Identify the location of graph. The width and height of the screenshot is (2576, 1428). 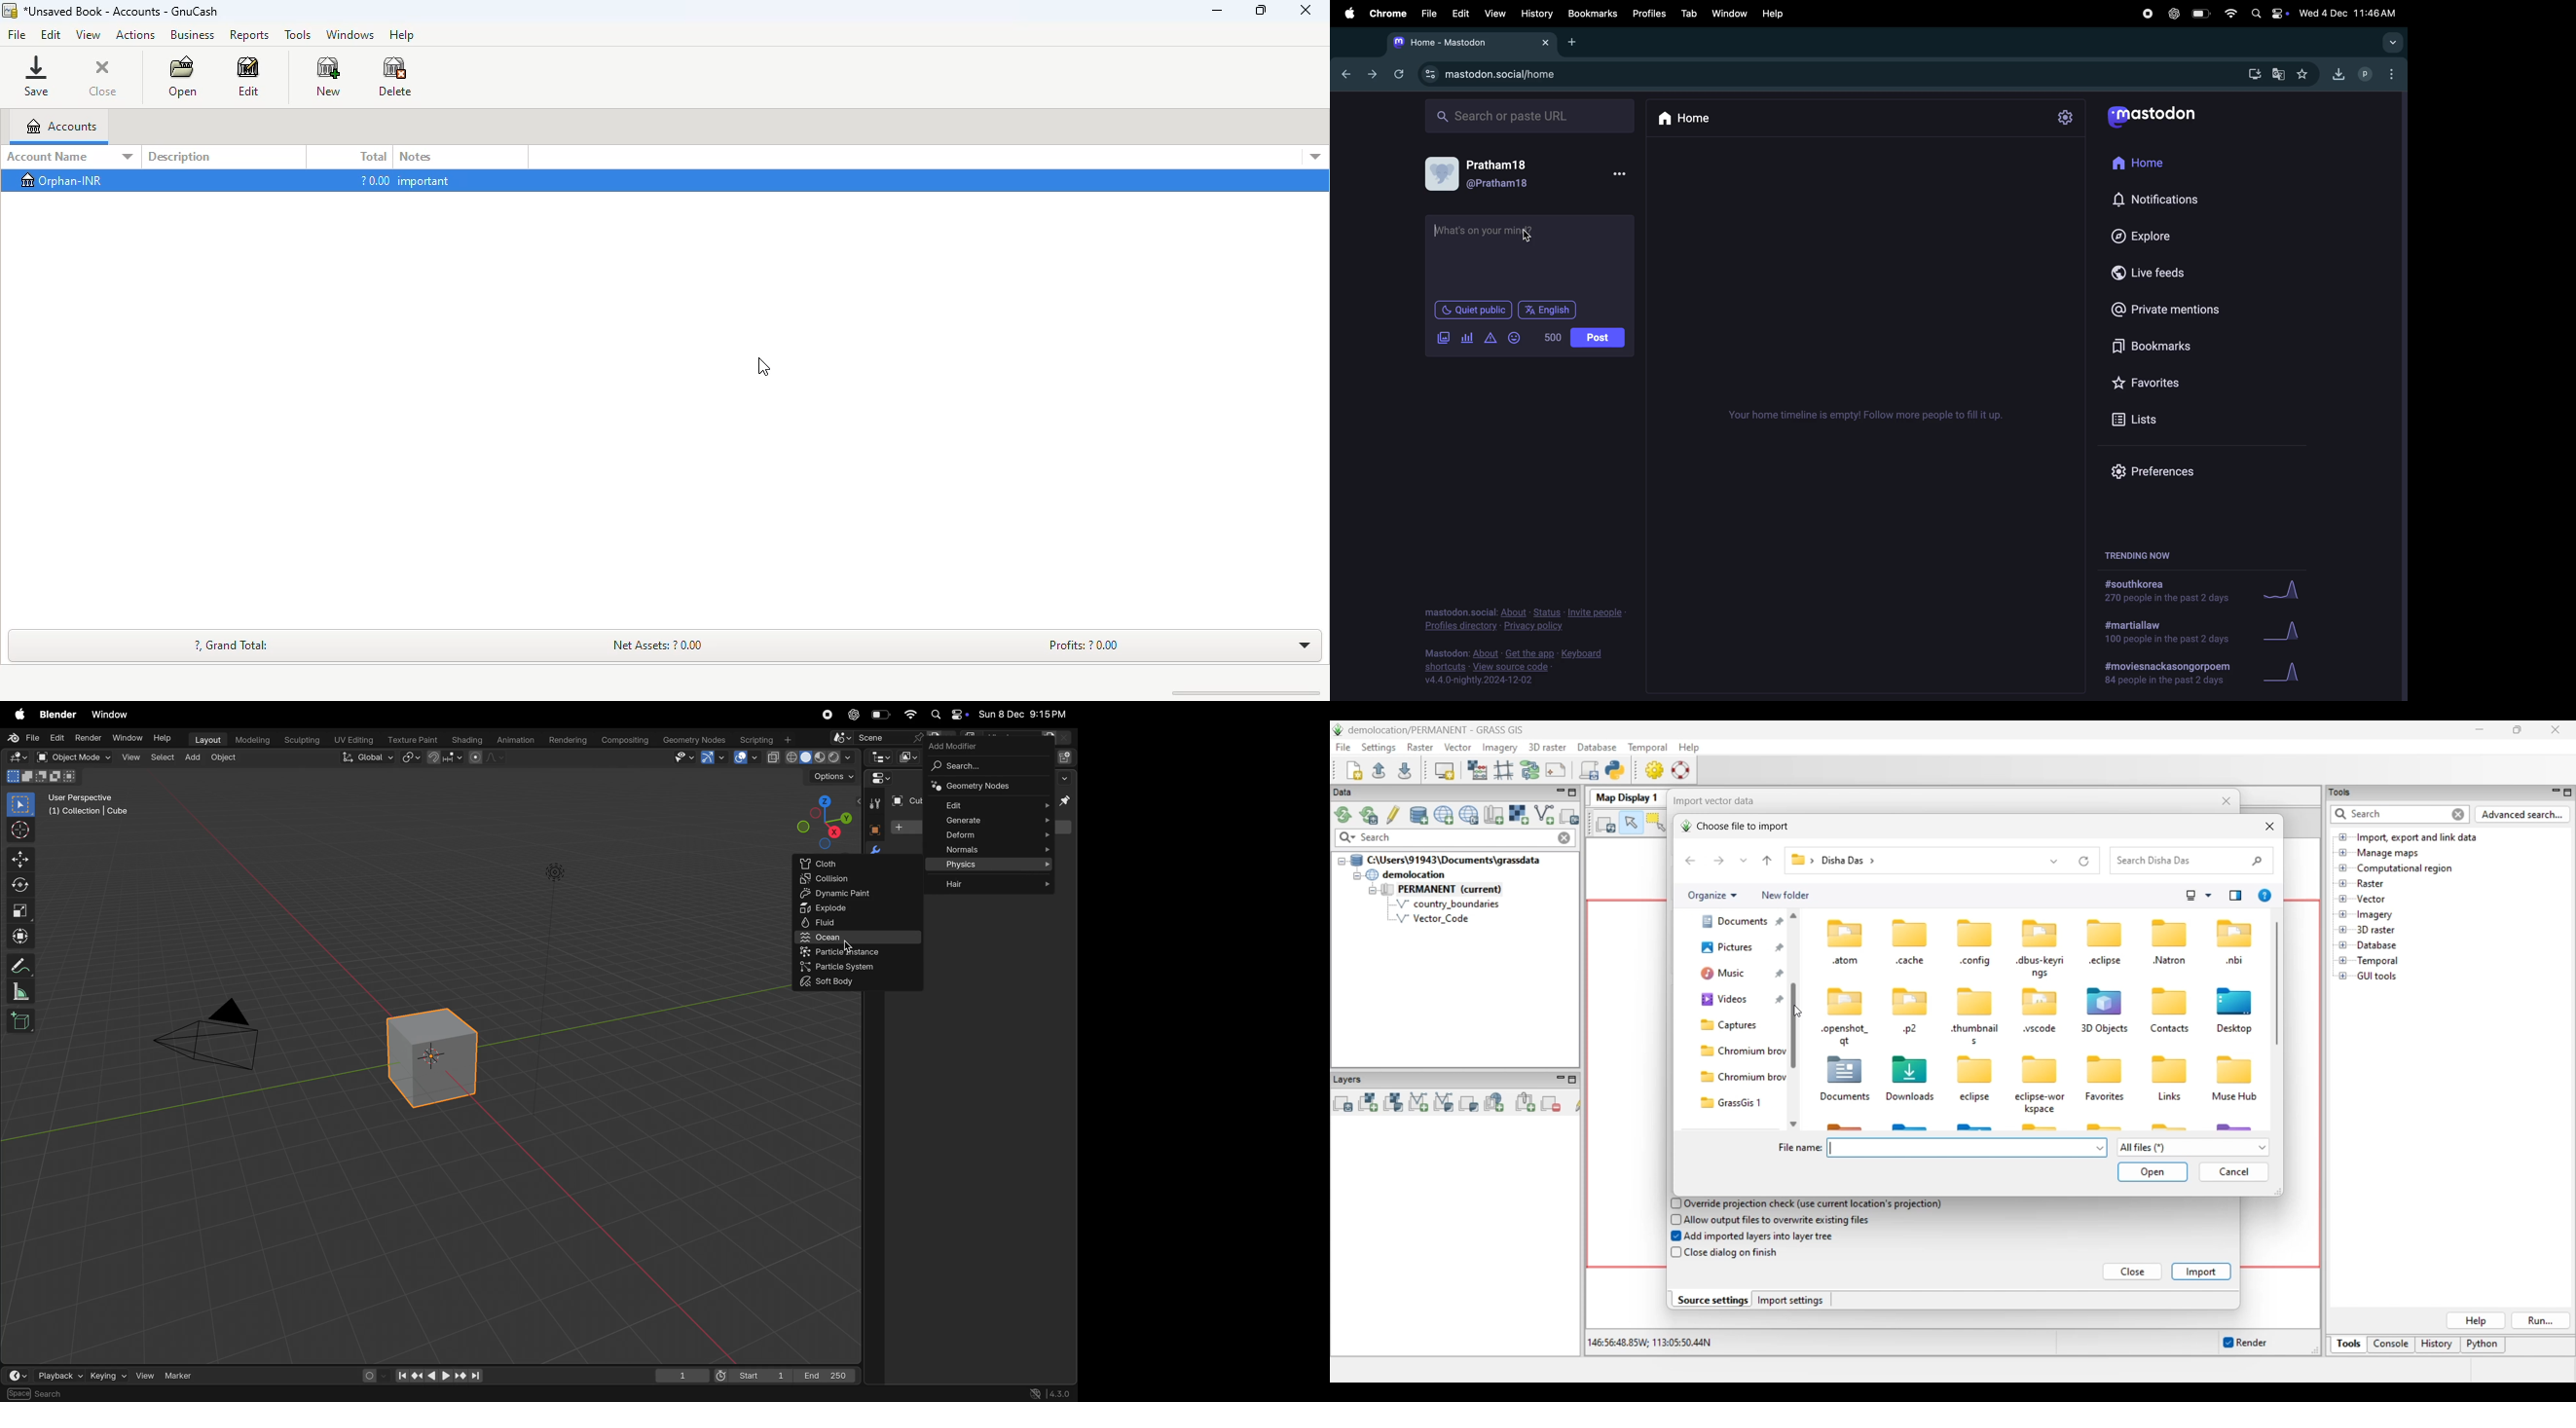
(2288, 674).